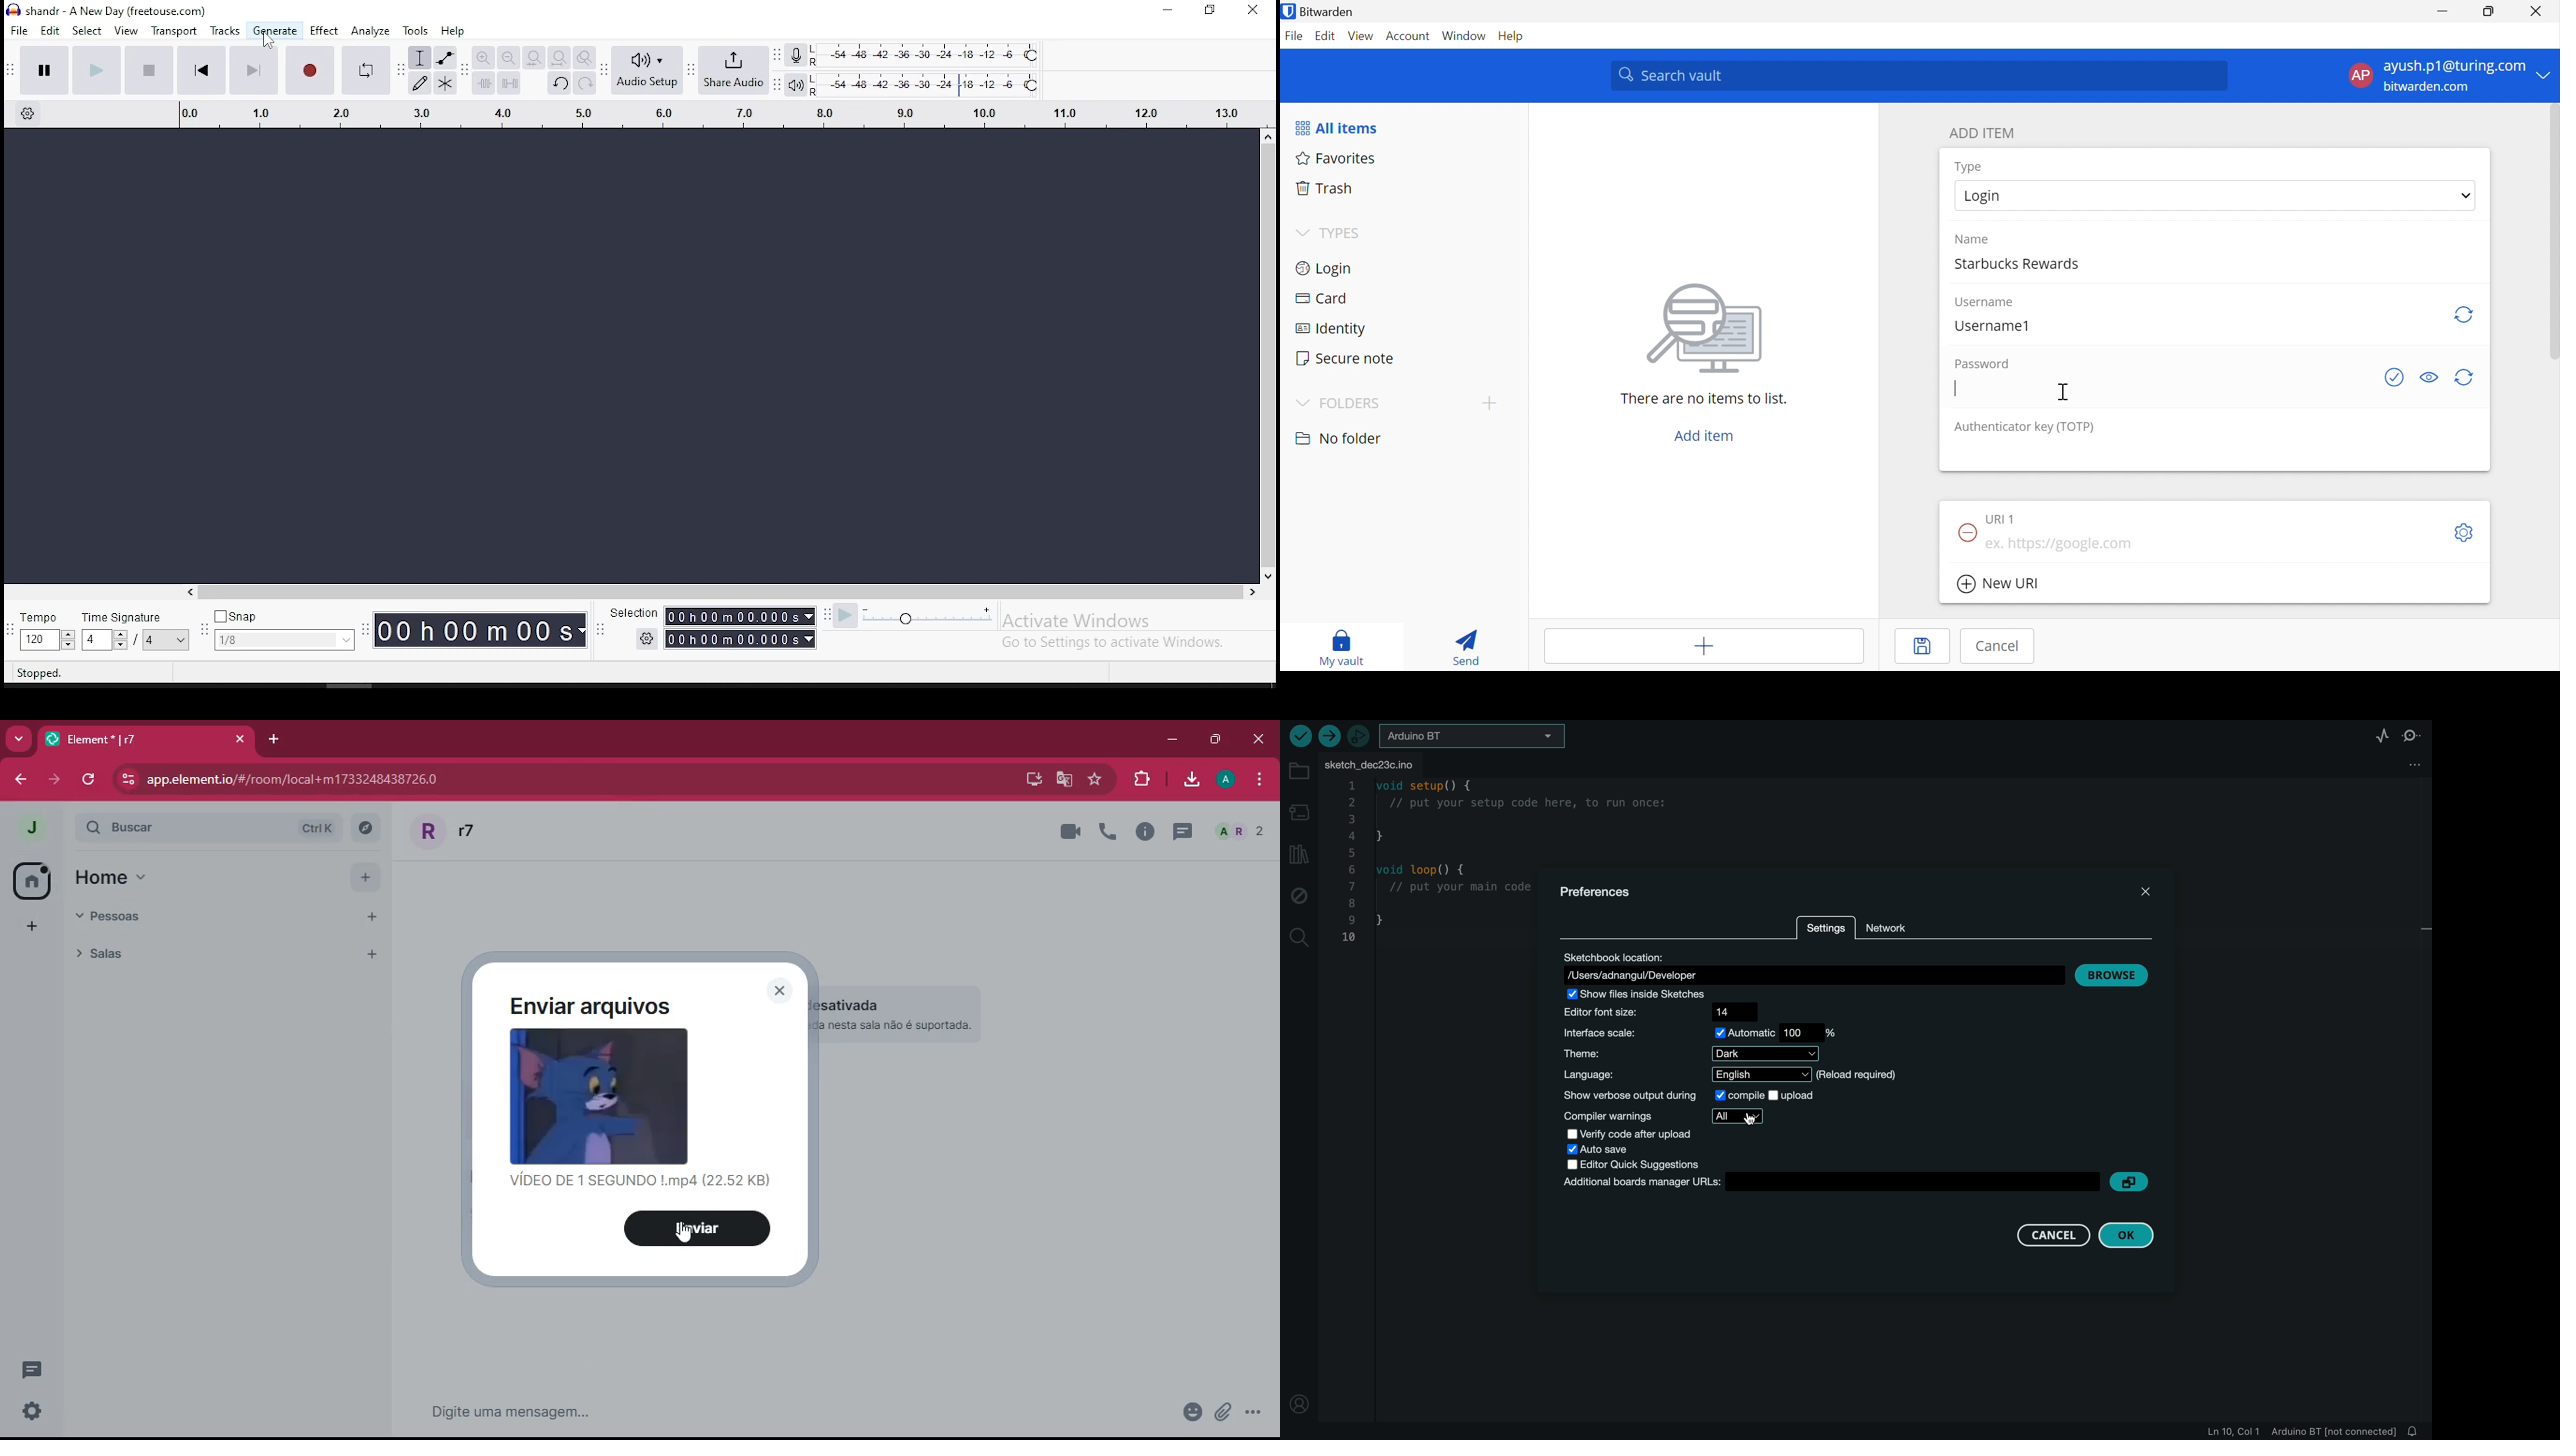 Image resolution: width=2576 pixels, height=1456 pixels. What do you see at coordinates (508, 58) in the screenshot?
I see `zoom out` at bounding box center [508, 58].